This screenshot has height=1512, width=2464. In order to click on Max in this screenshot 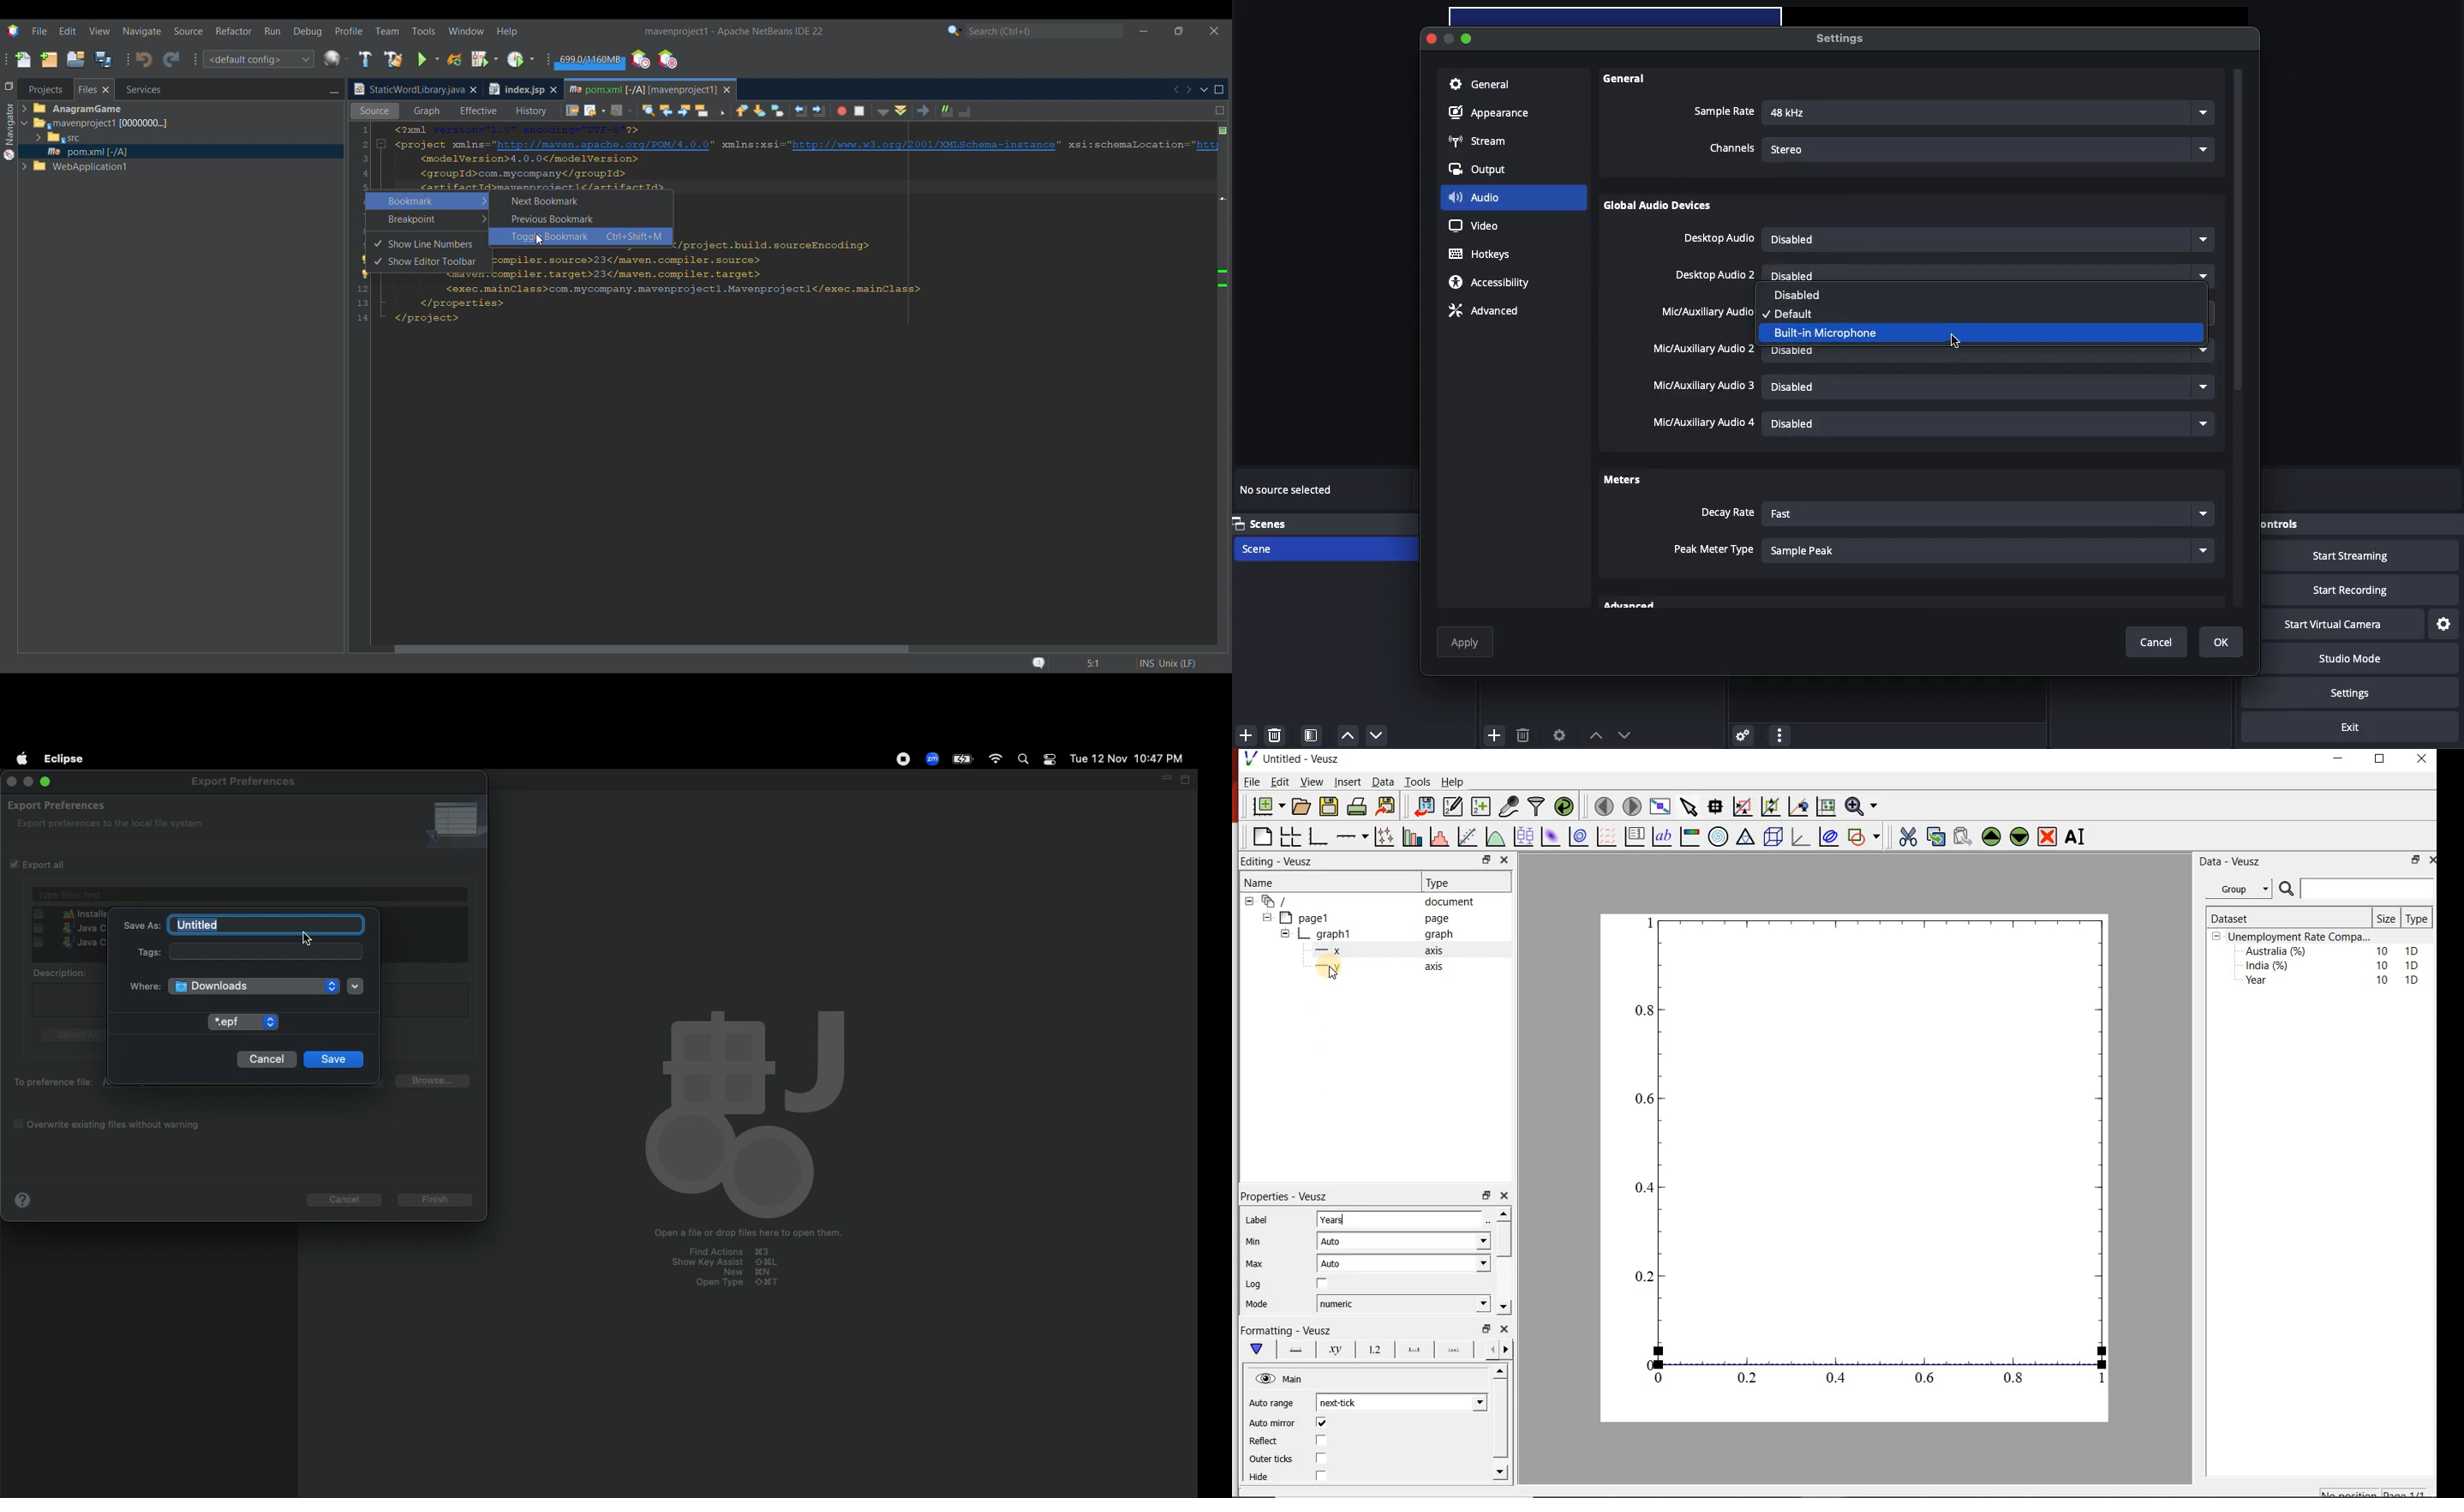, I will do `click(1261, 1265)`.